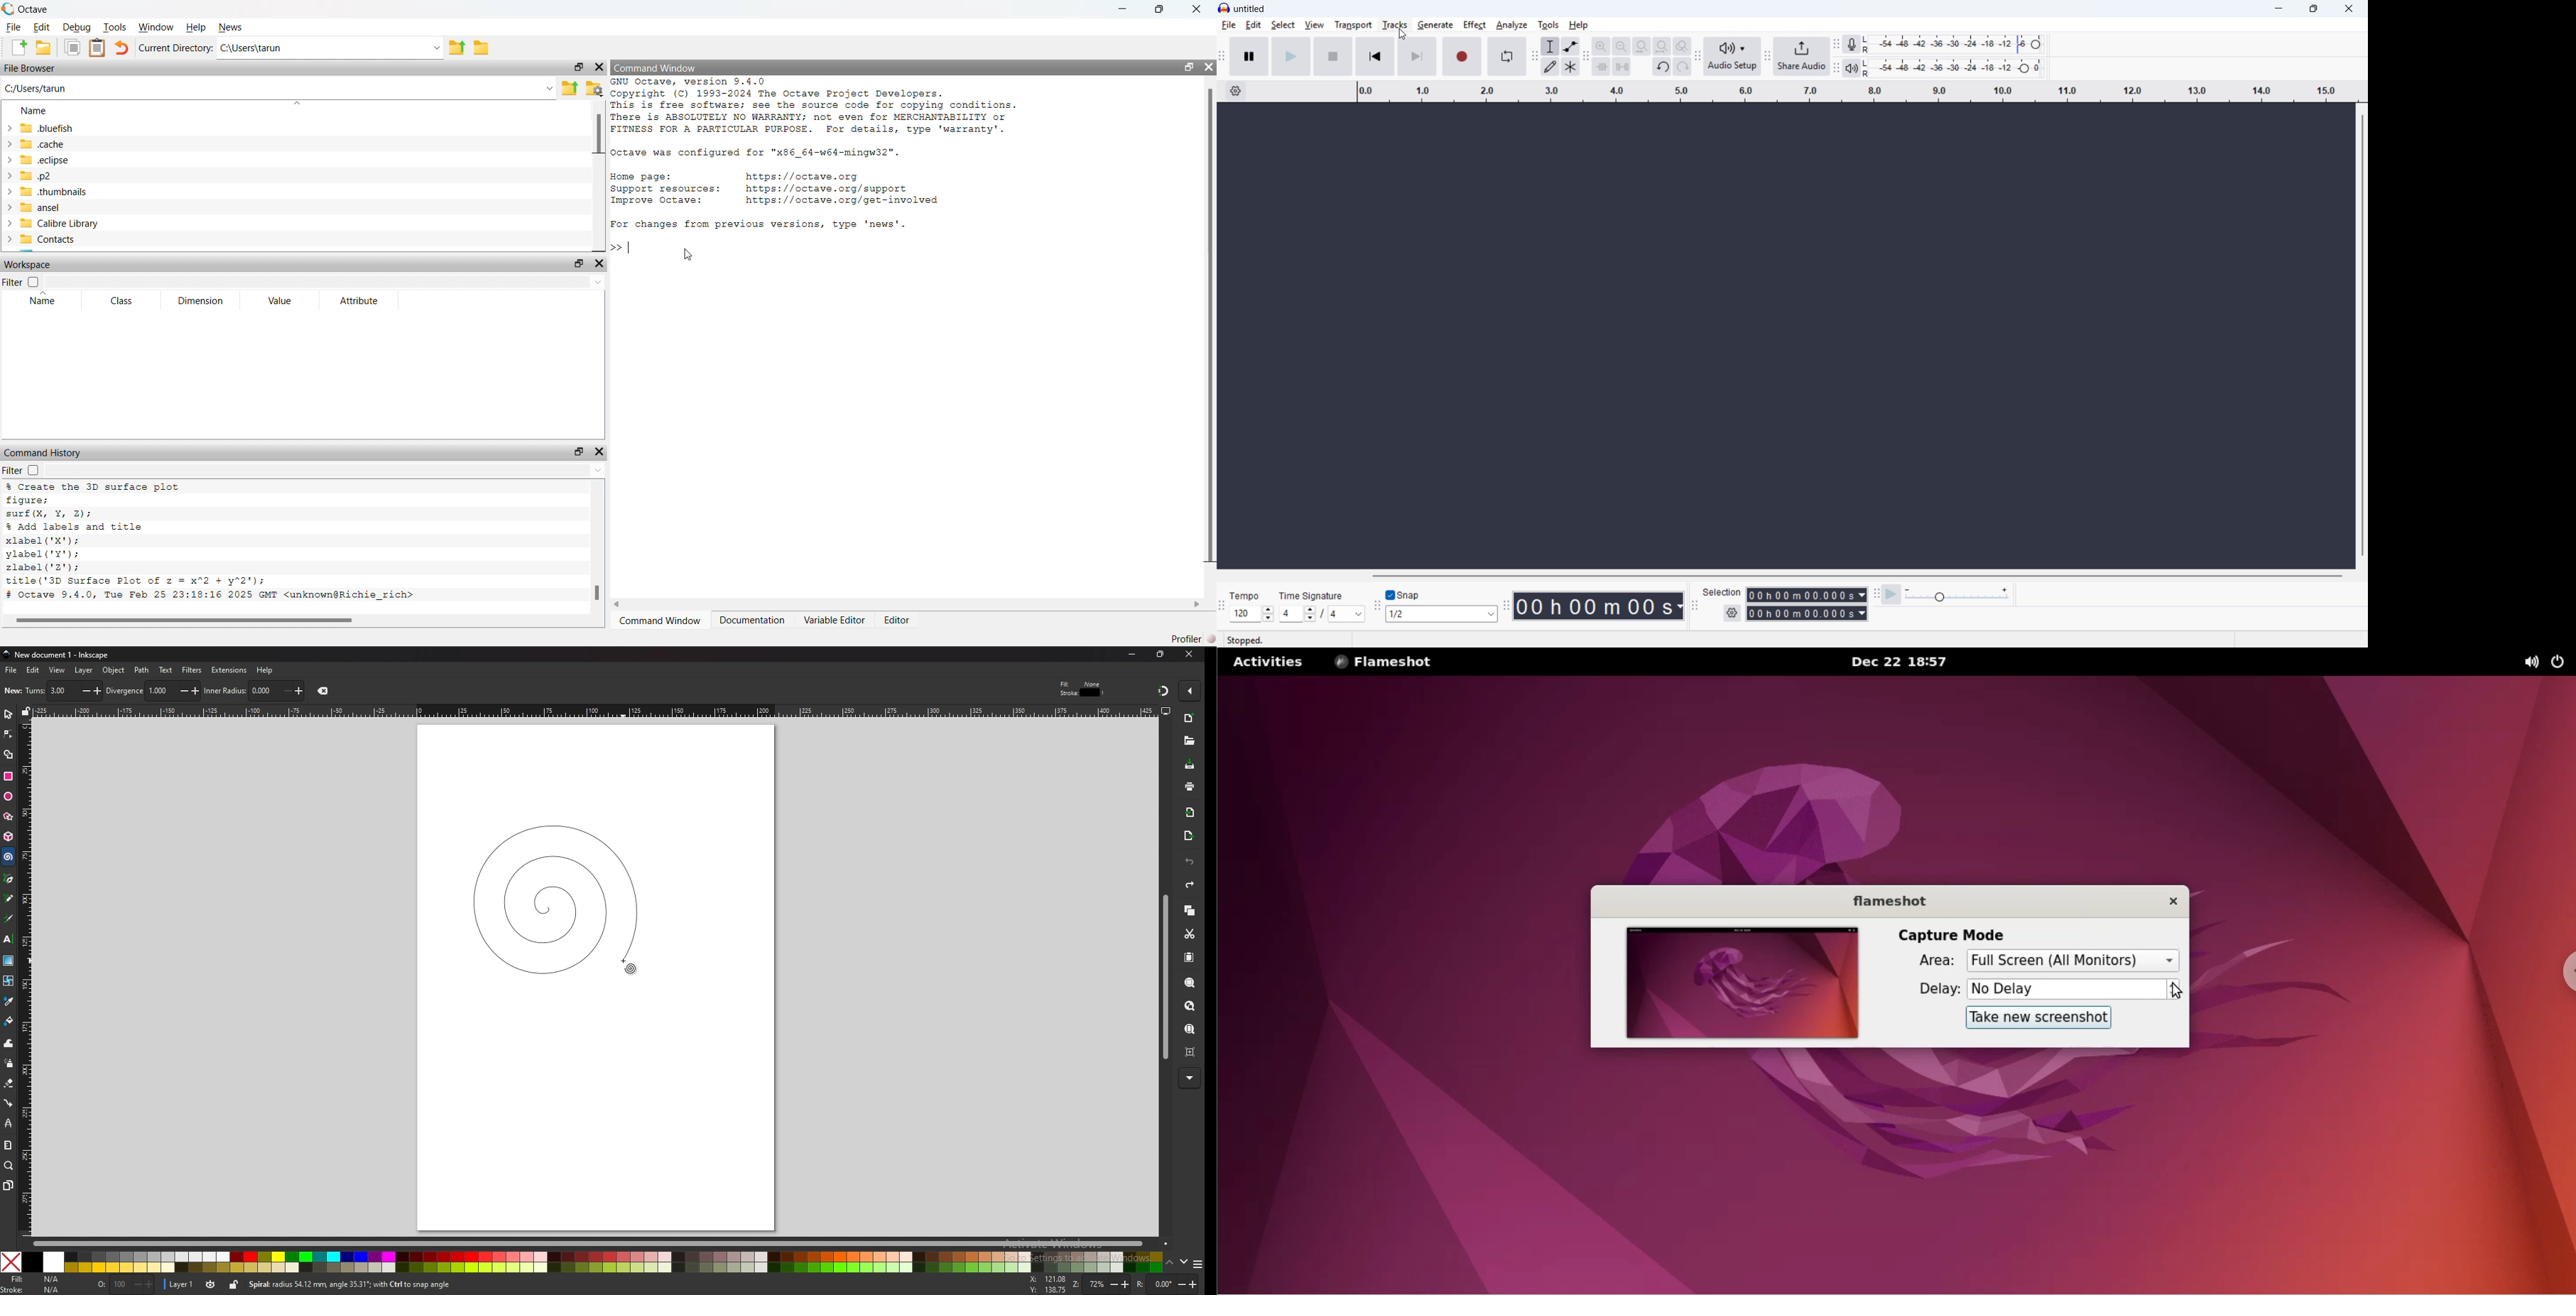 The height and width of the screenshot is (1316, 2576). Describe the element at coordinates (627, 250) in the screenshot. I see `Typing indicator` at that location.